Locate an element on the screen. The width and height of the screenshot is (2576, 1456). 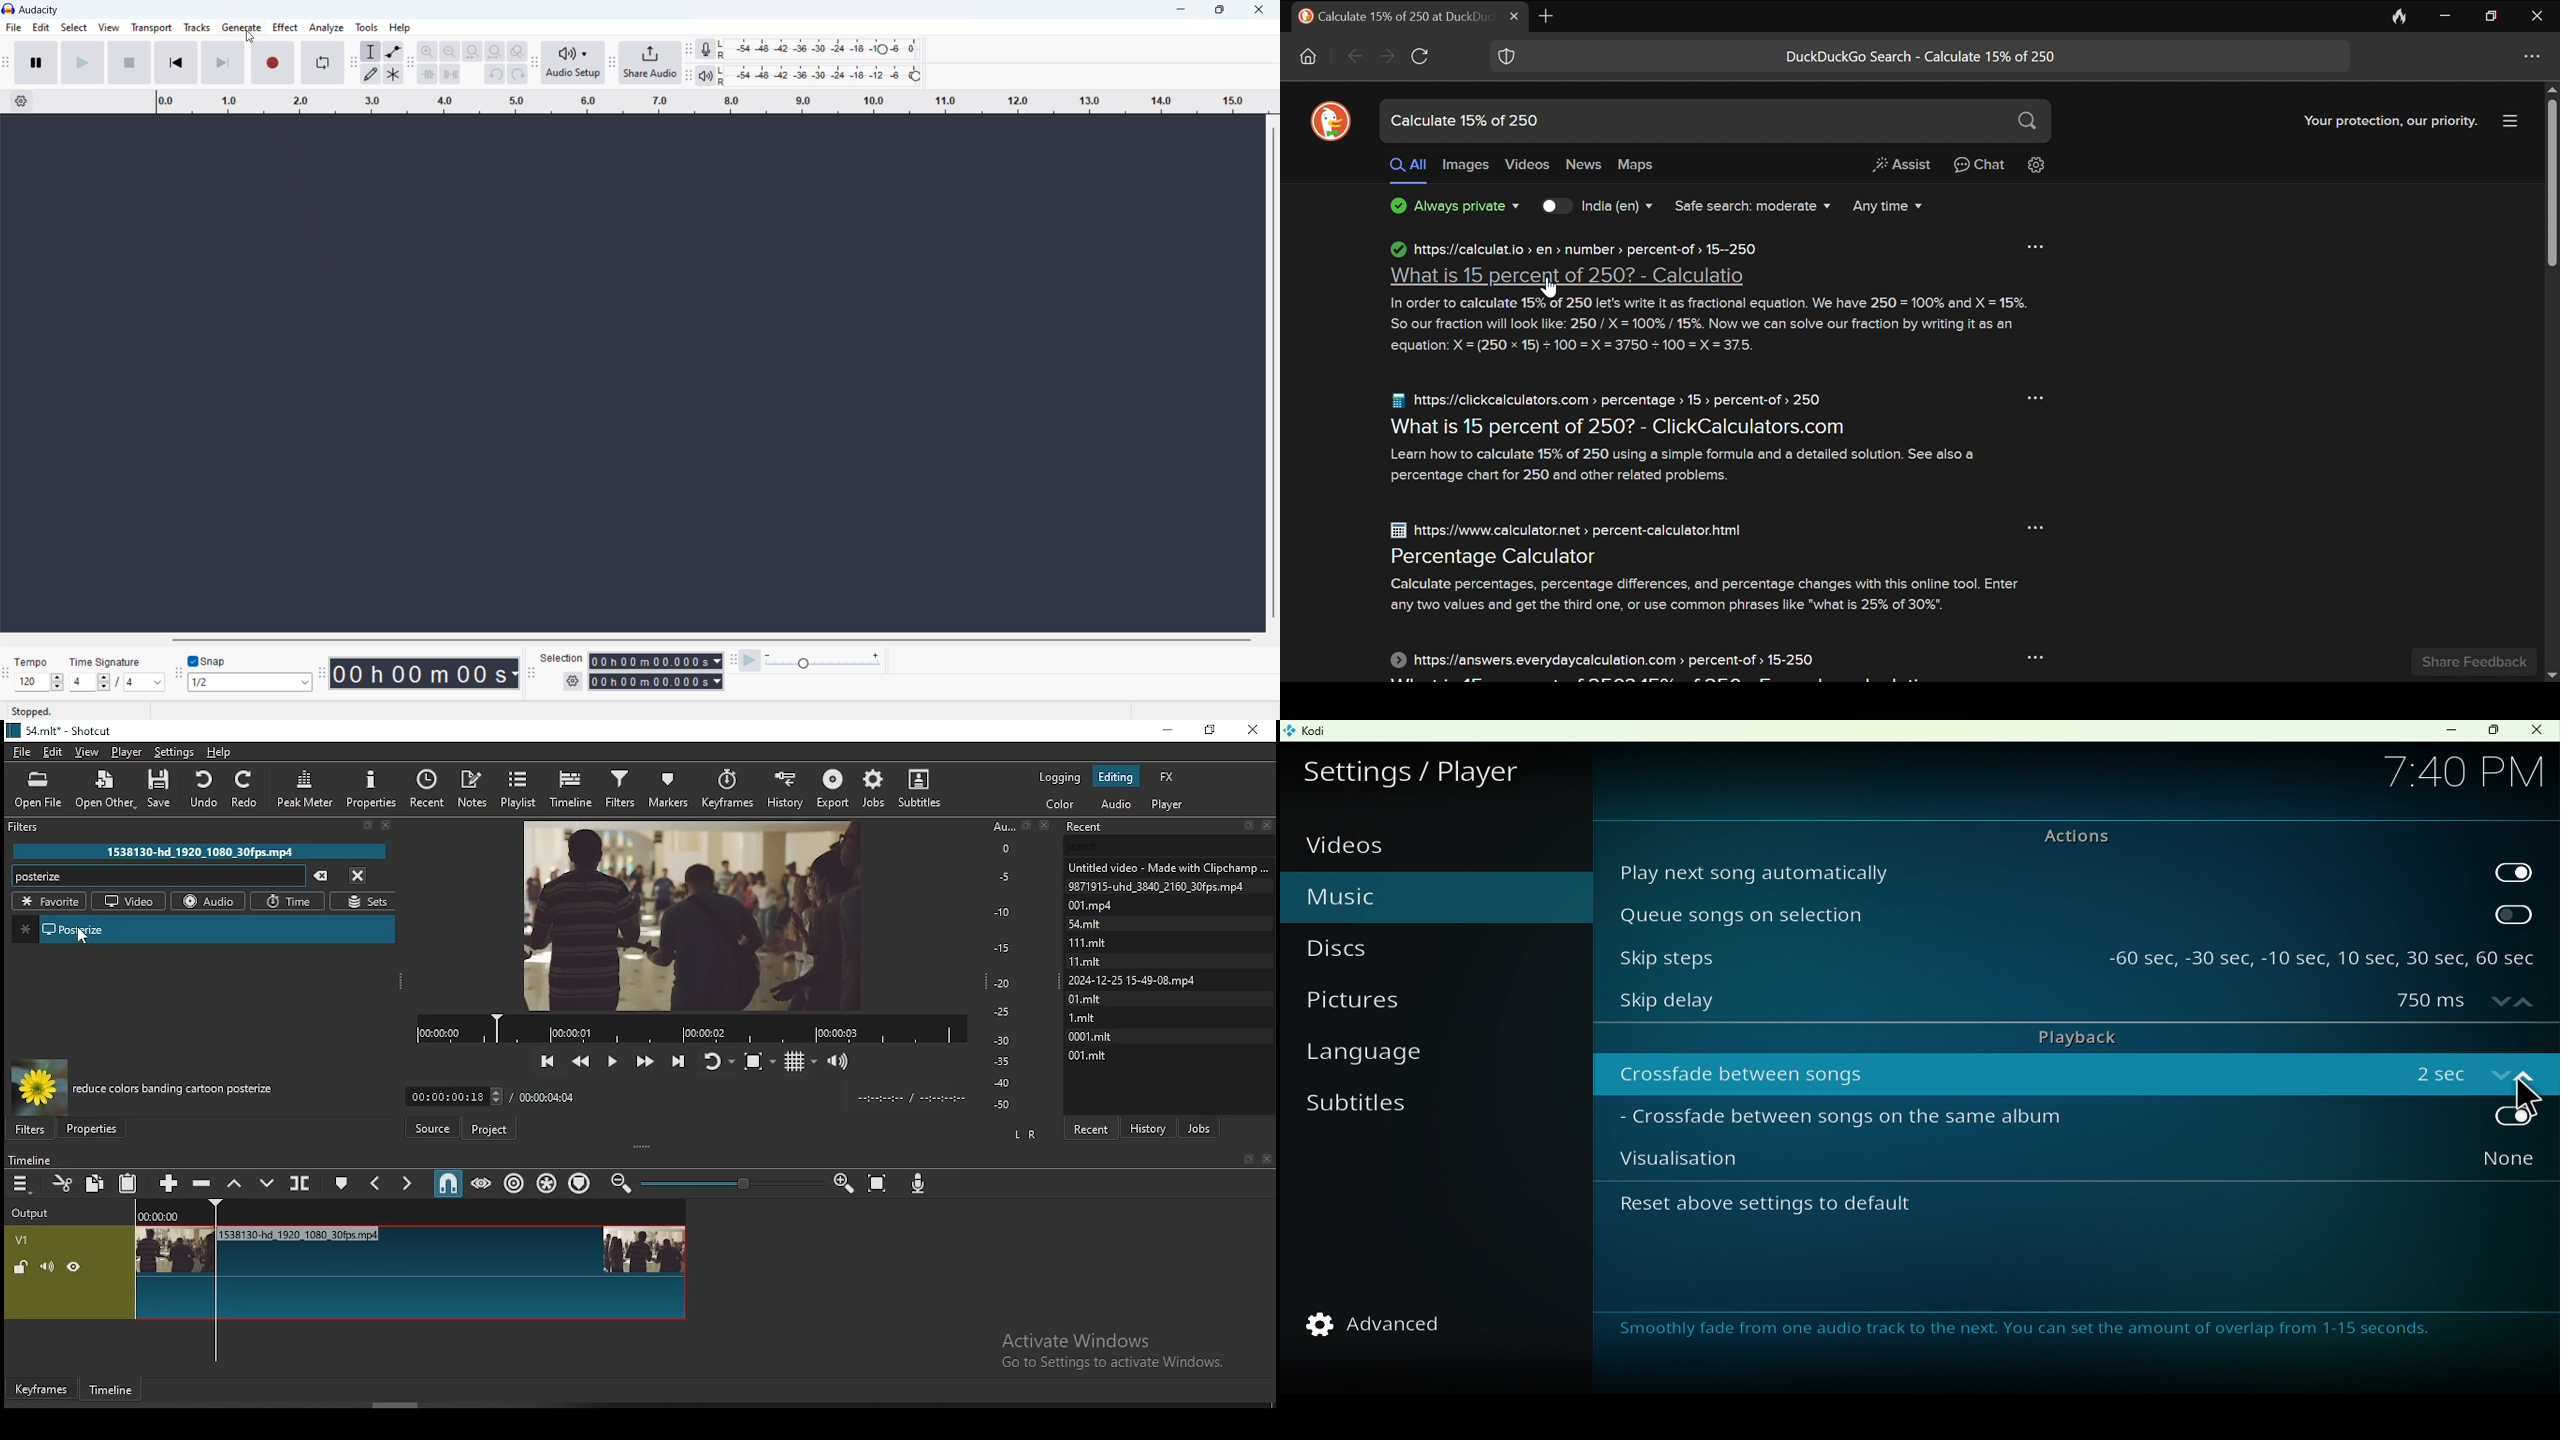
toggle grid display on the player is located at coordinates (798, 1059).